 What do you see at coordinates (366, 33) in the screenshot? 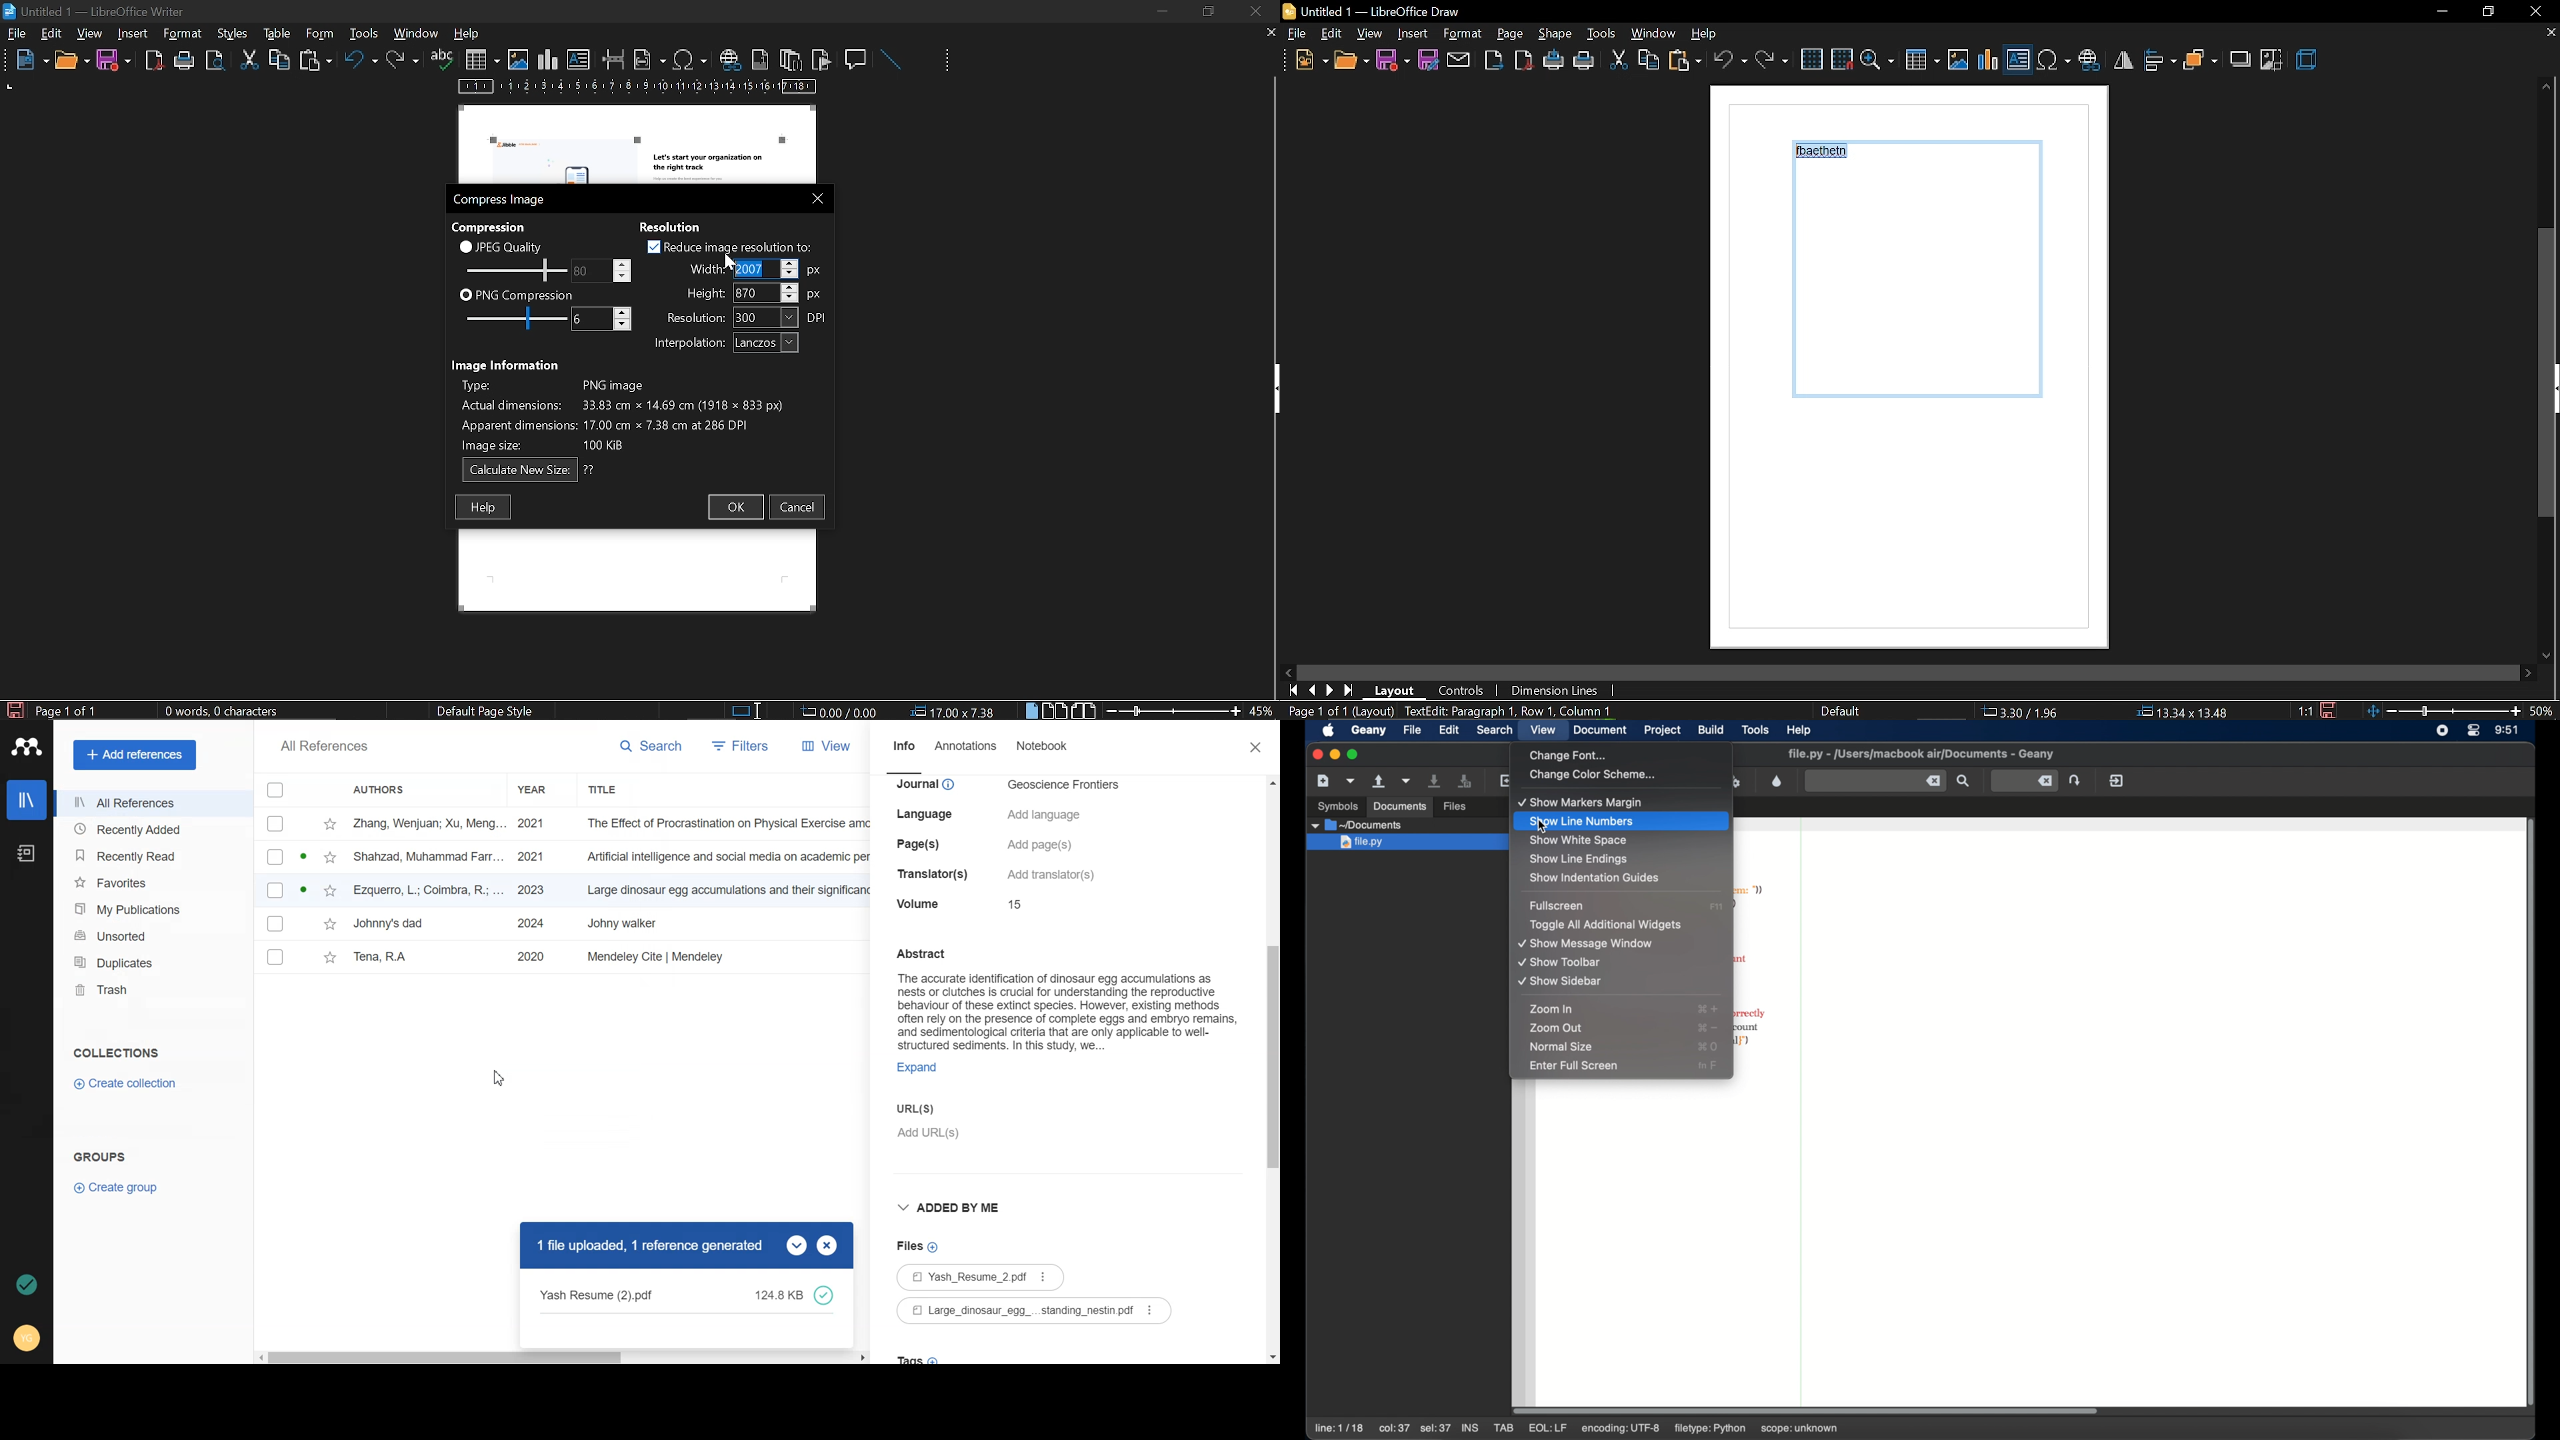
I see `form` at bounding box center [366, 33].